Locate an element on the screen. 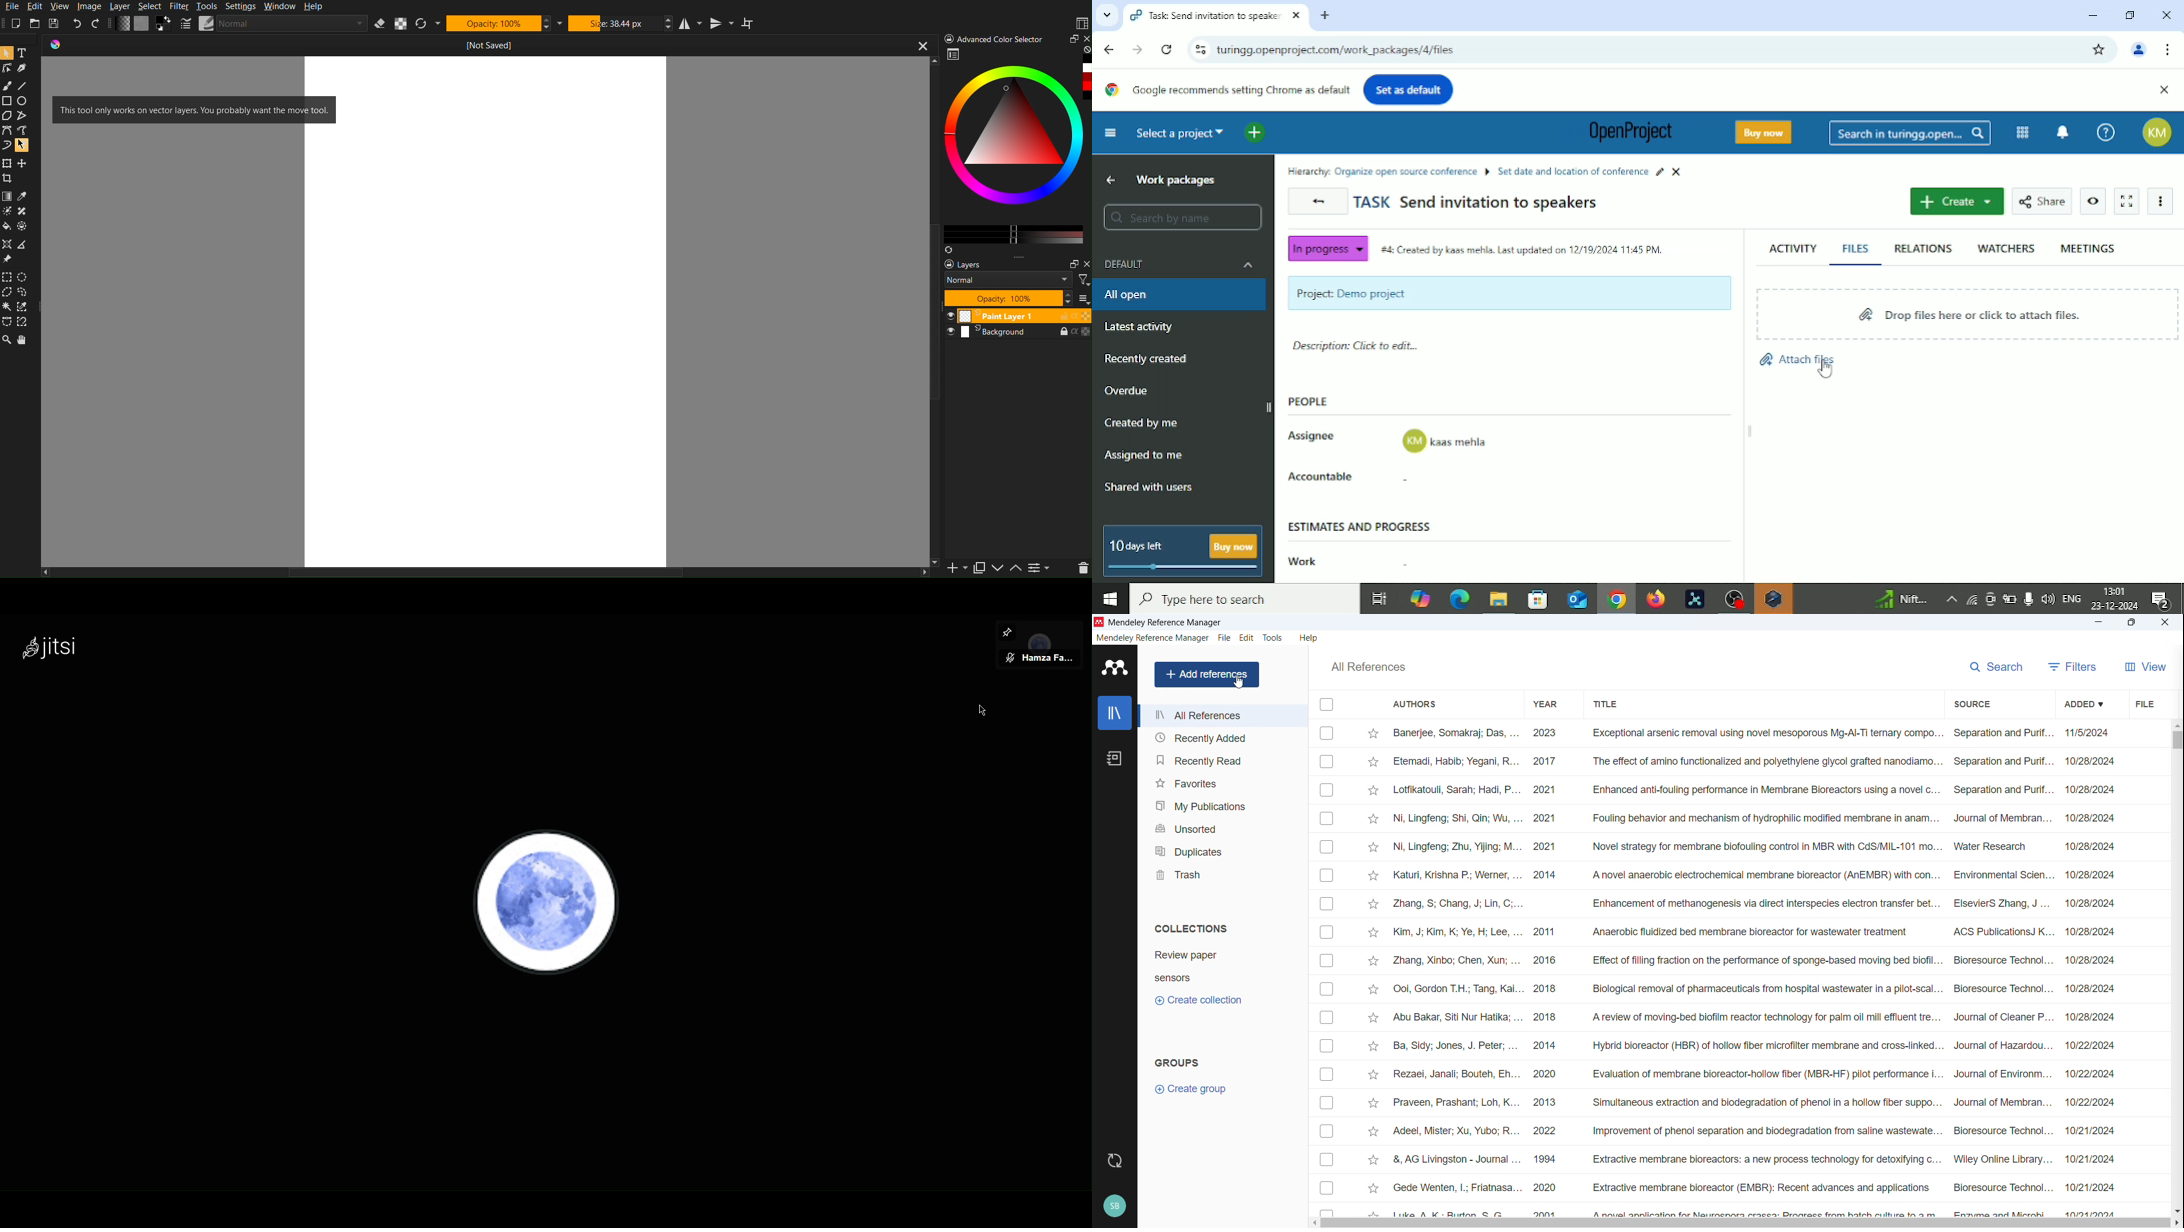 The width and height of the screenshot is (2184, 1232). Wifi is located at coordinates (1969, 599).